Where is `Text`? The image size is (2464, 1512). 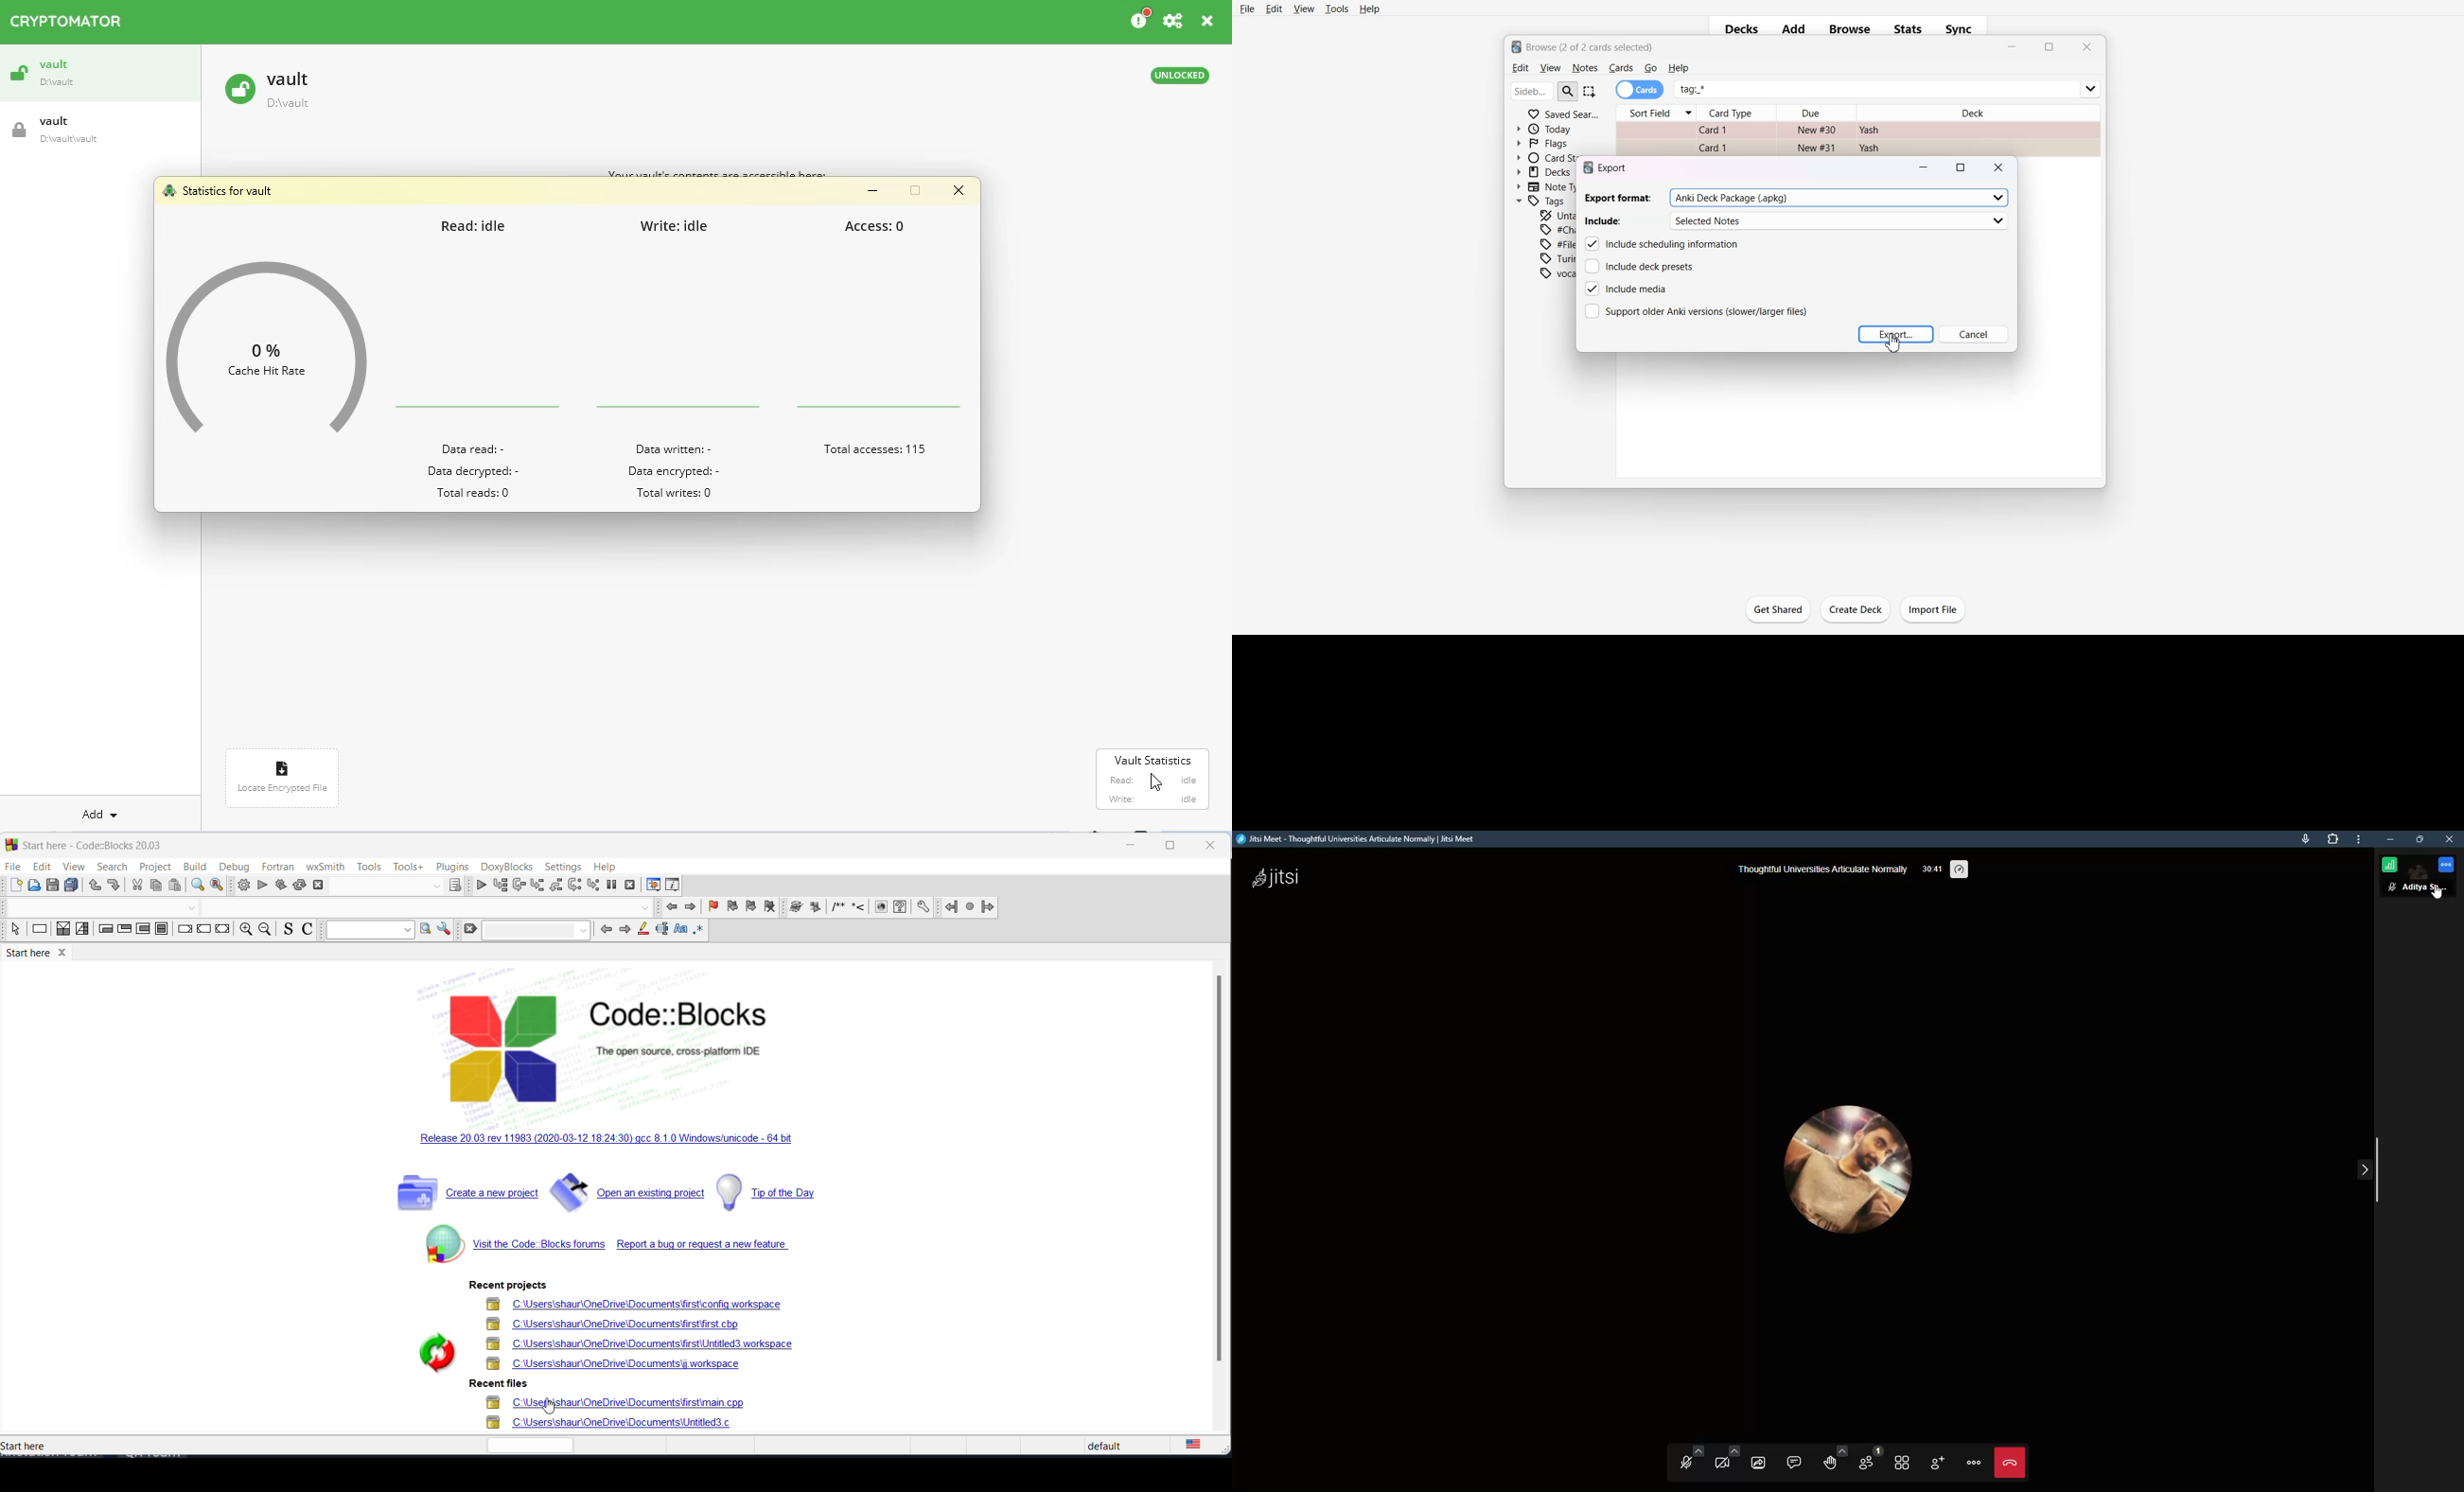
Text is located at coordinates (1583, 46).